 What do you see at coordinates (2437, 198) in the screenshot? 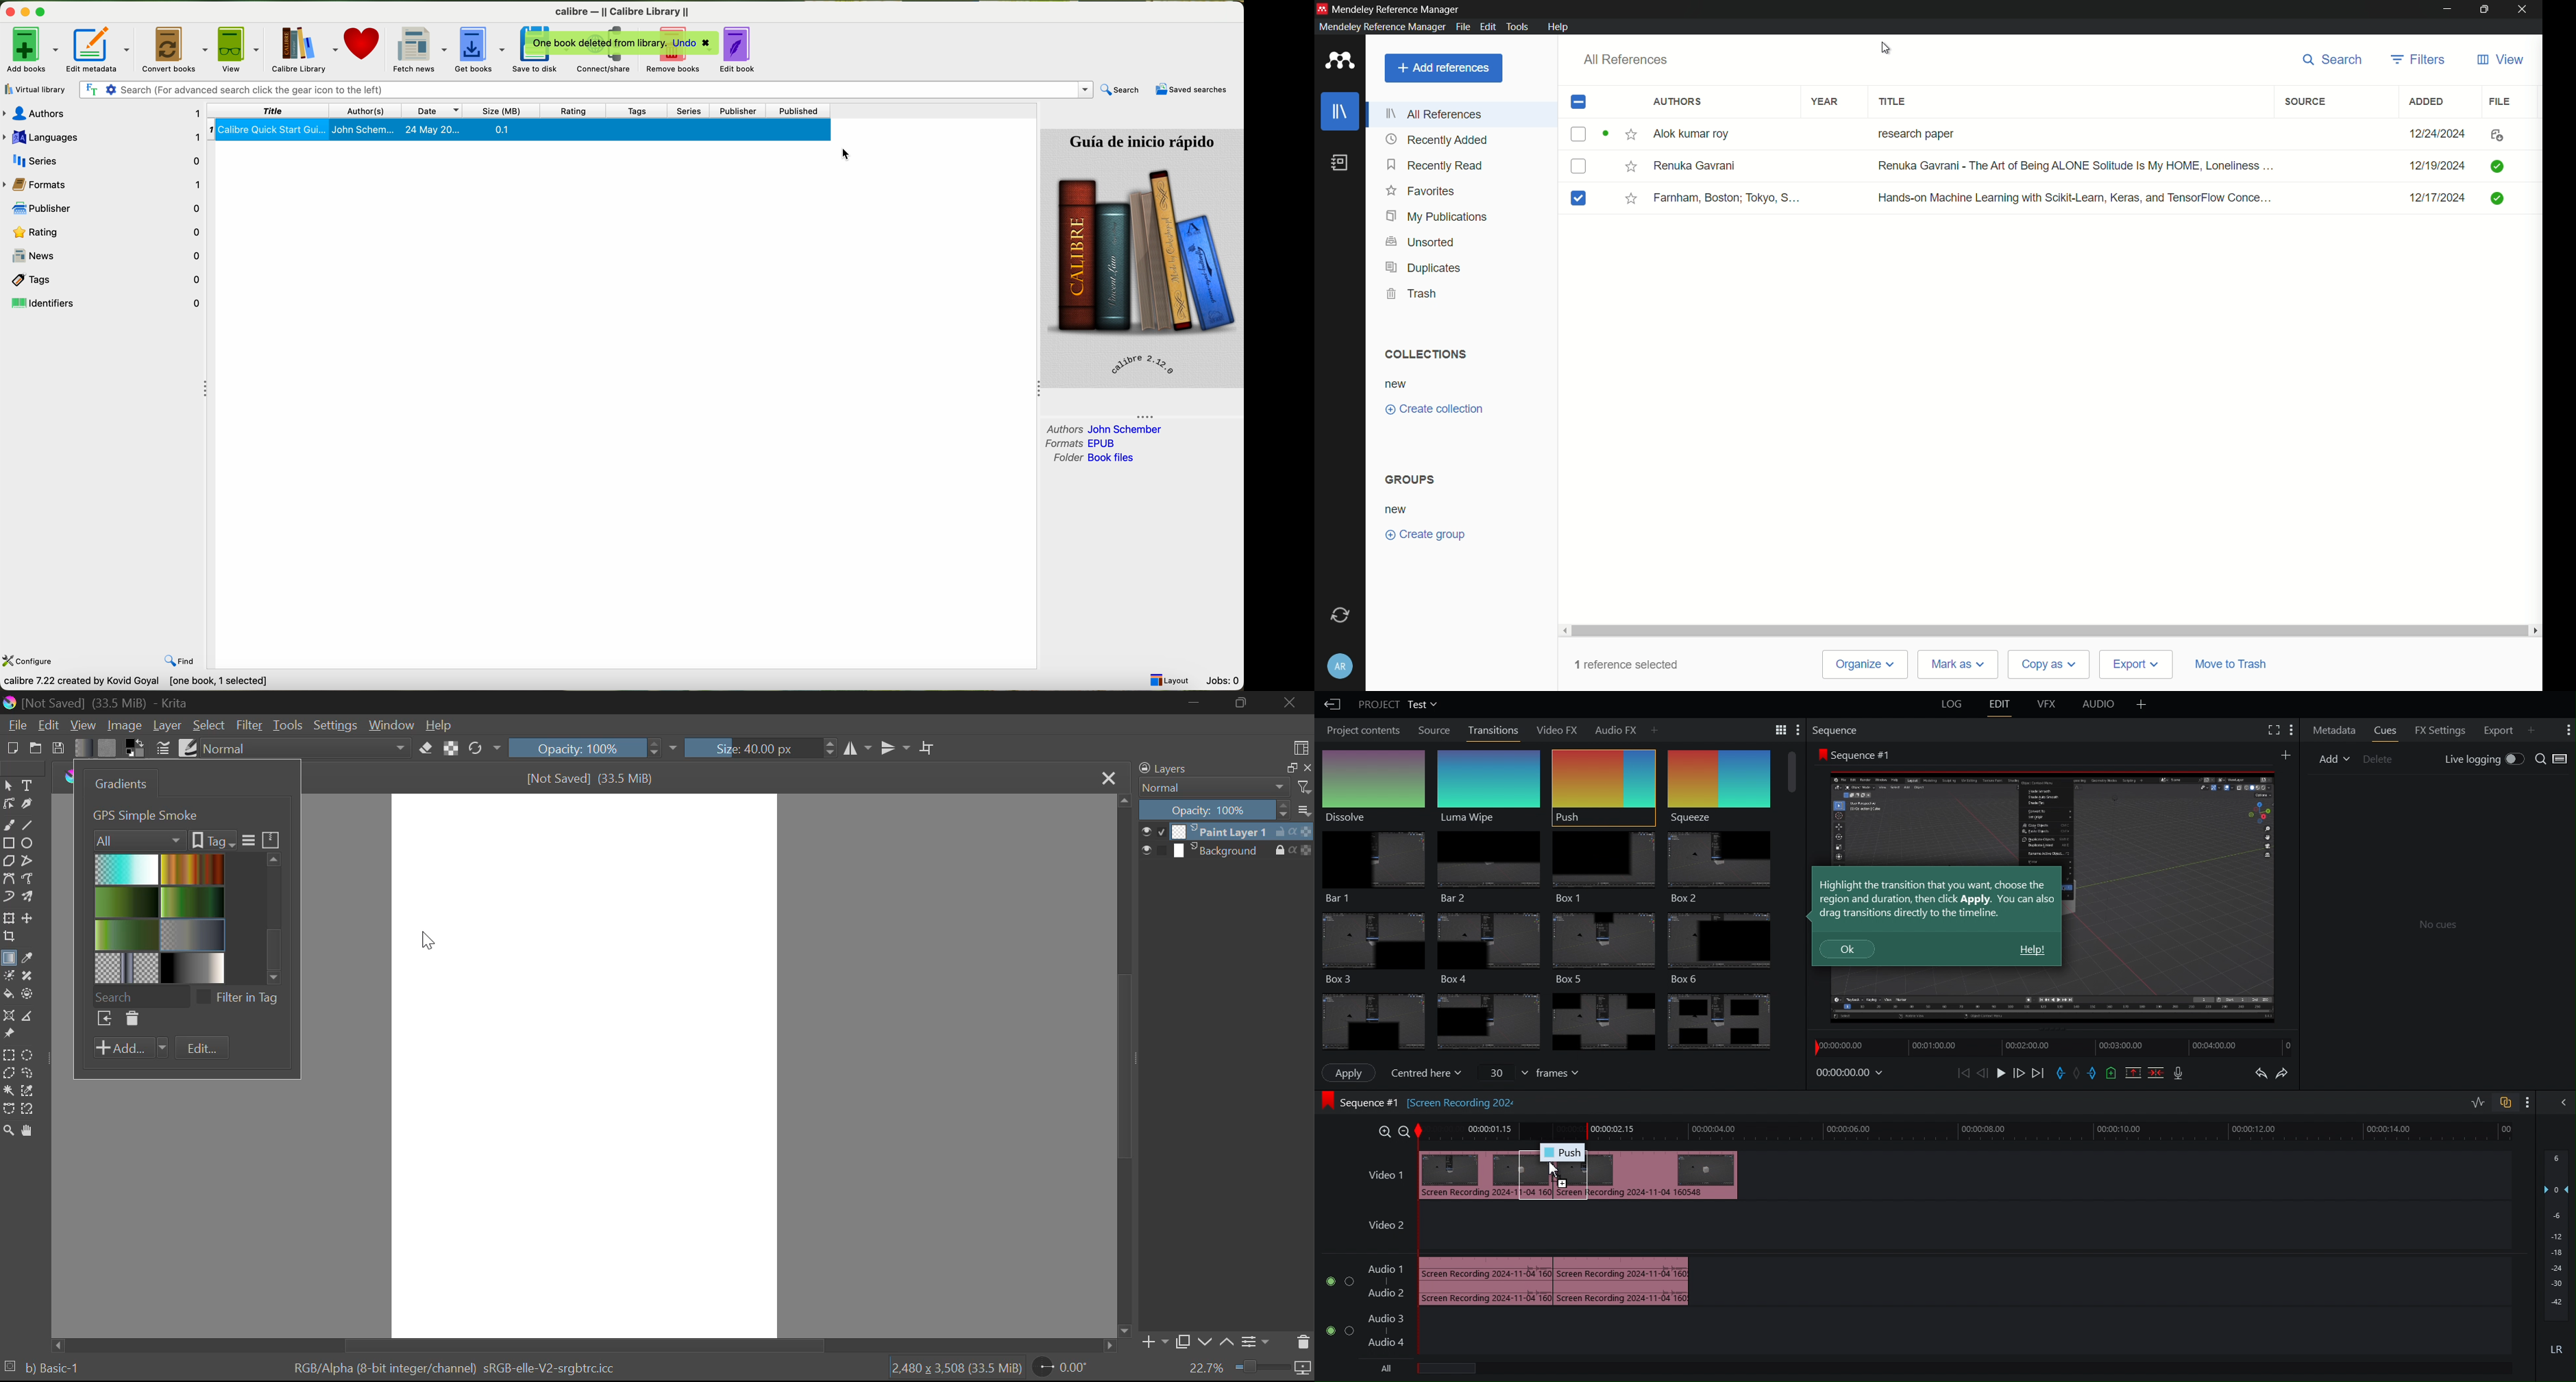
I see `12/17/2024` at bounding box center [2437, 198].